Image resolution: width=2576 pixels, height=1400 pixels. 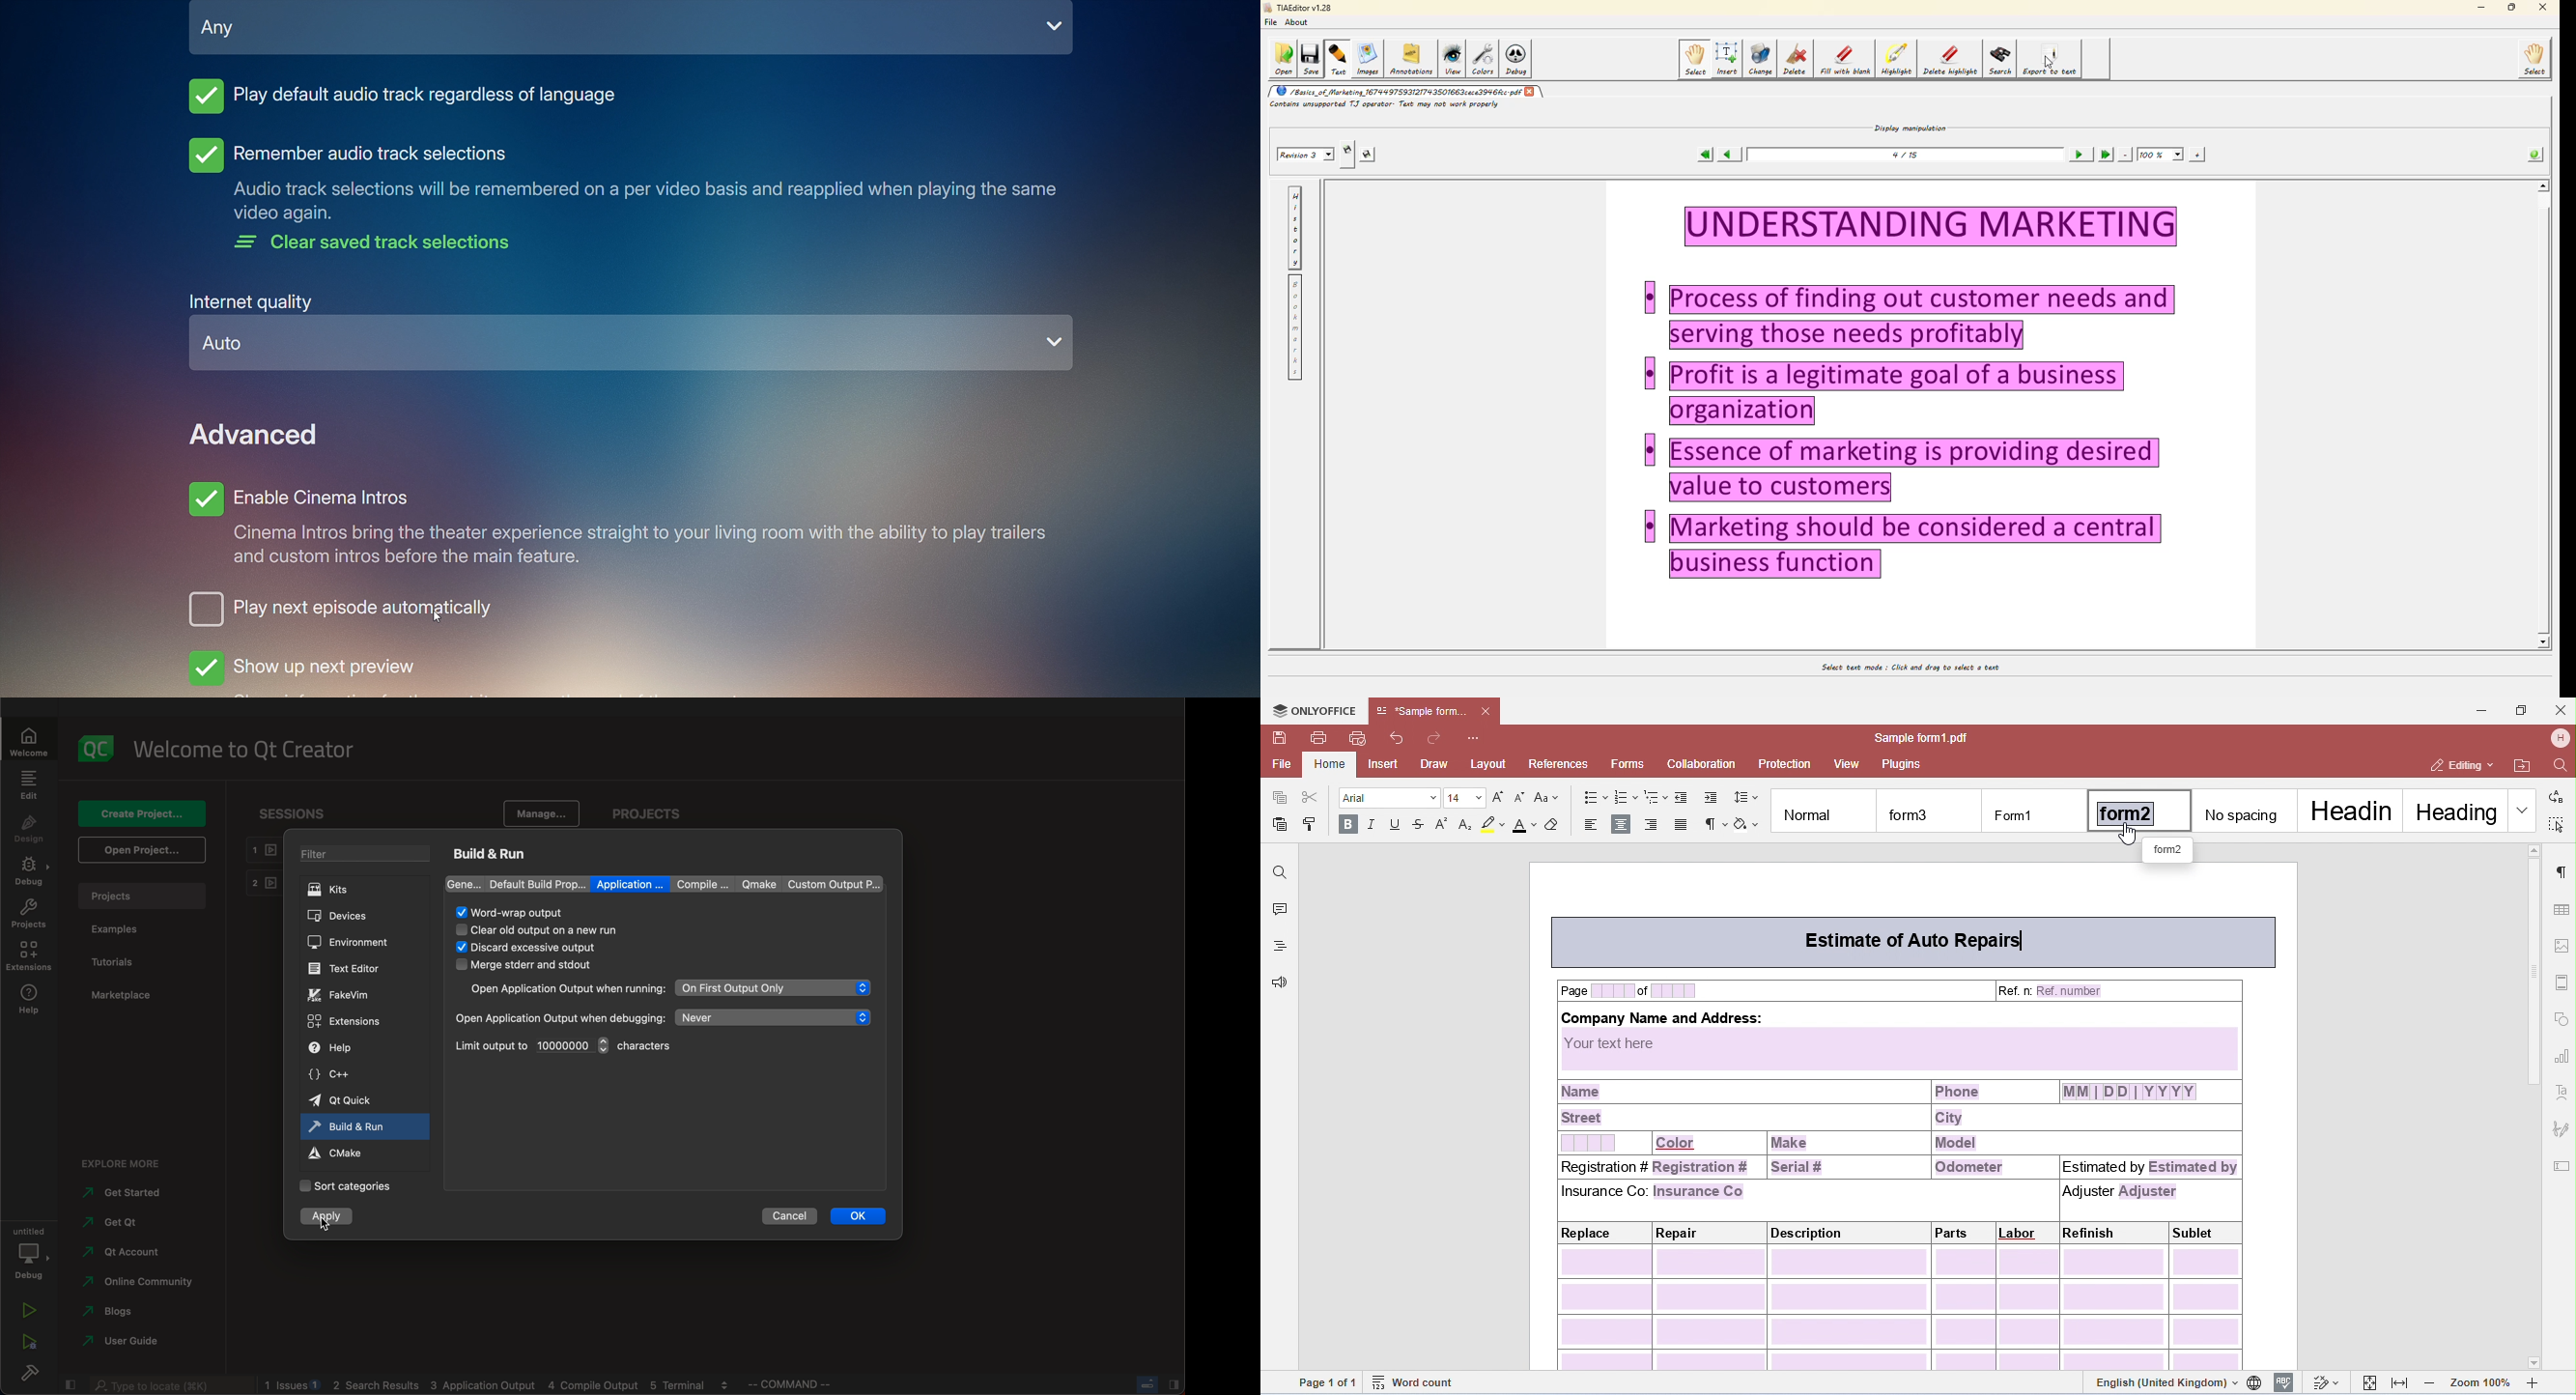 I want to click on examples, so click(x=116, y=928).